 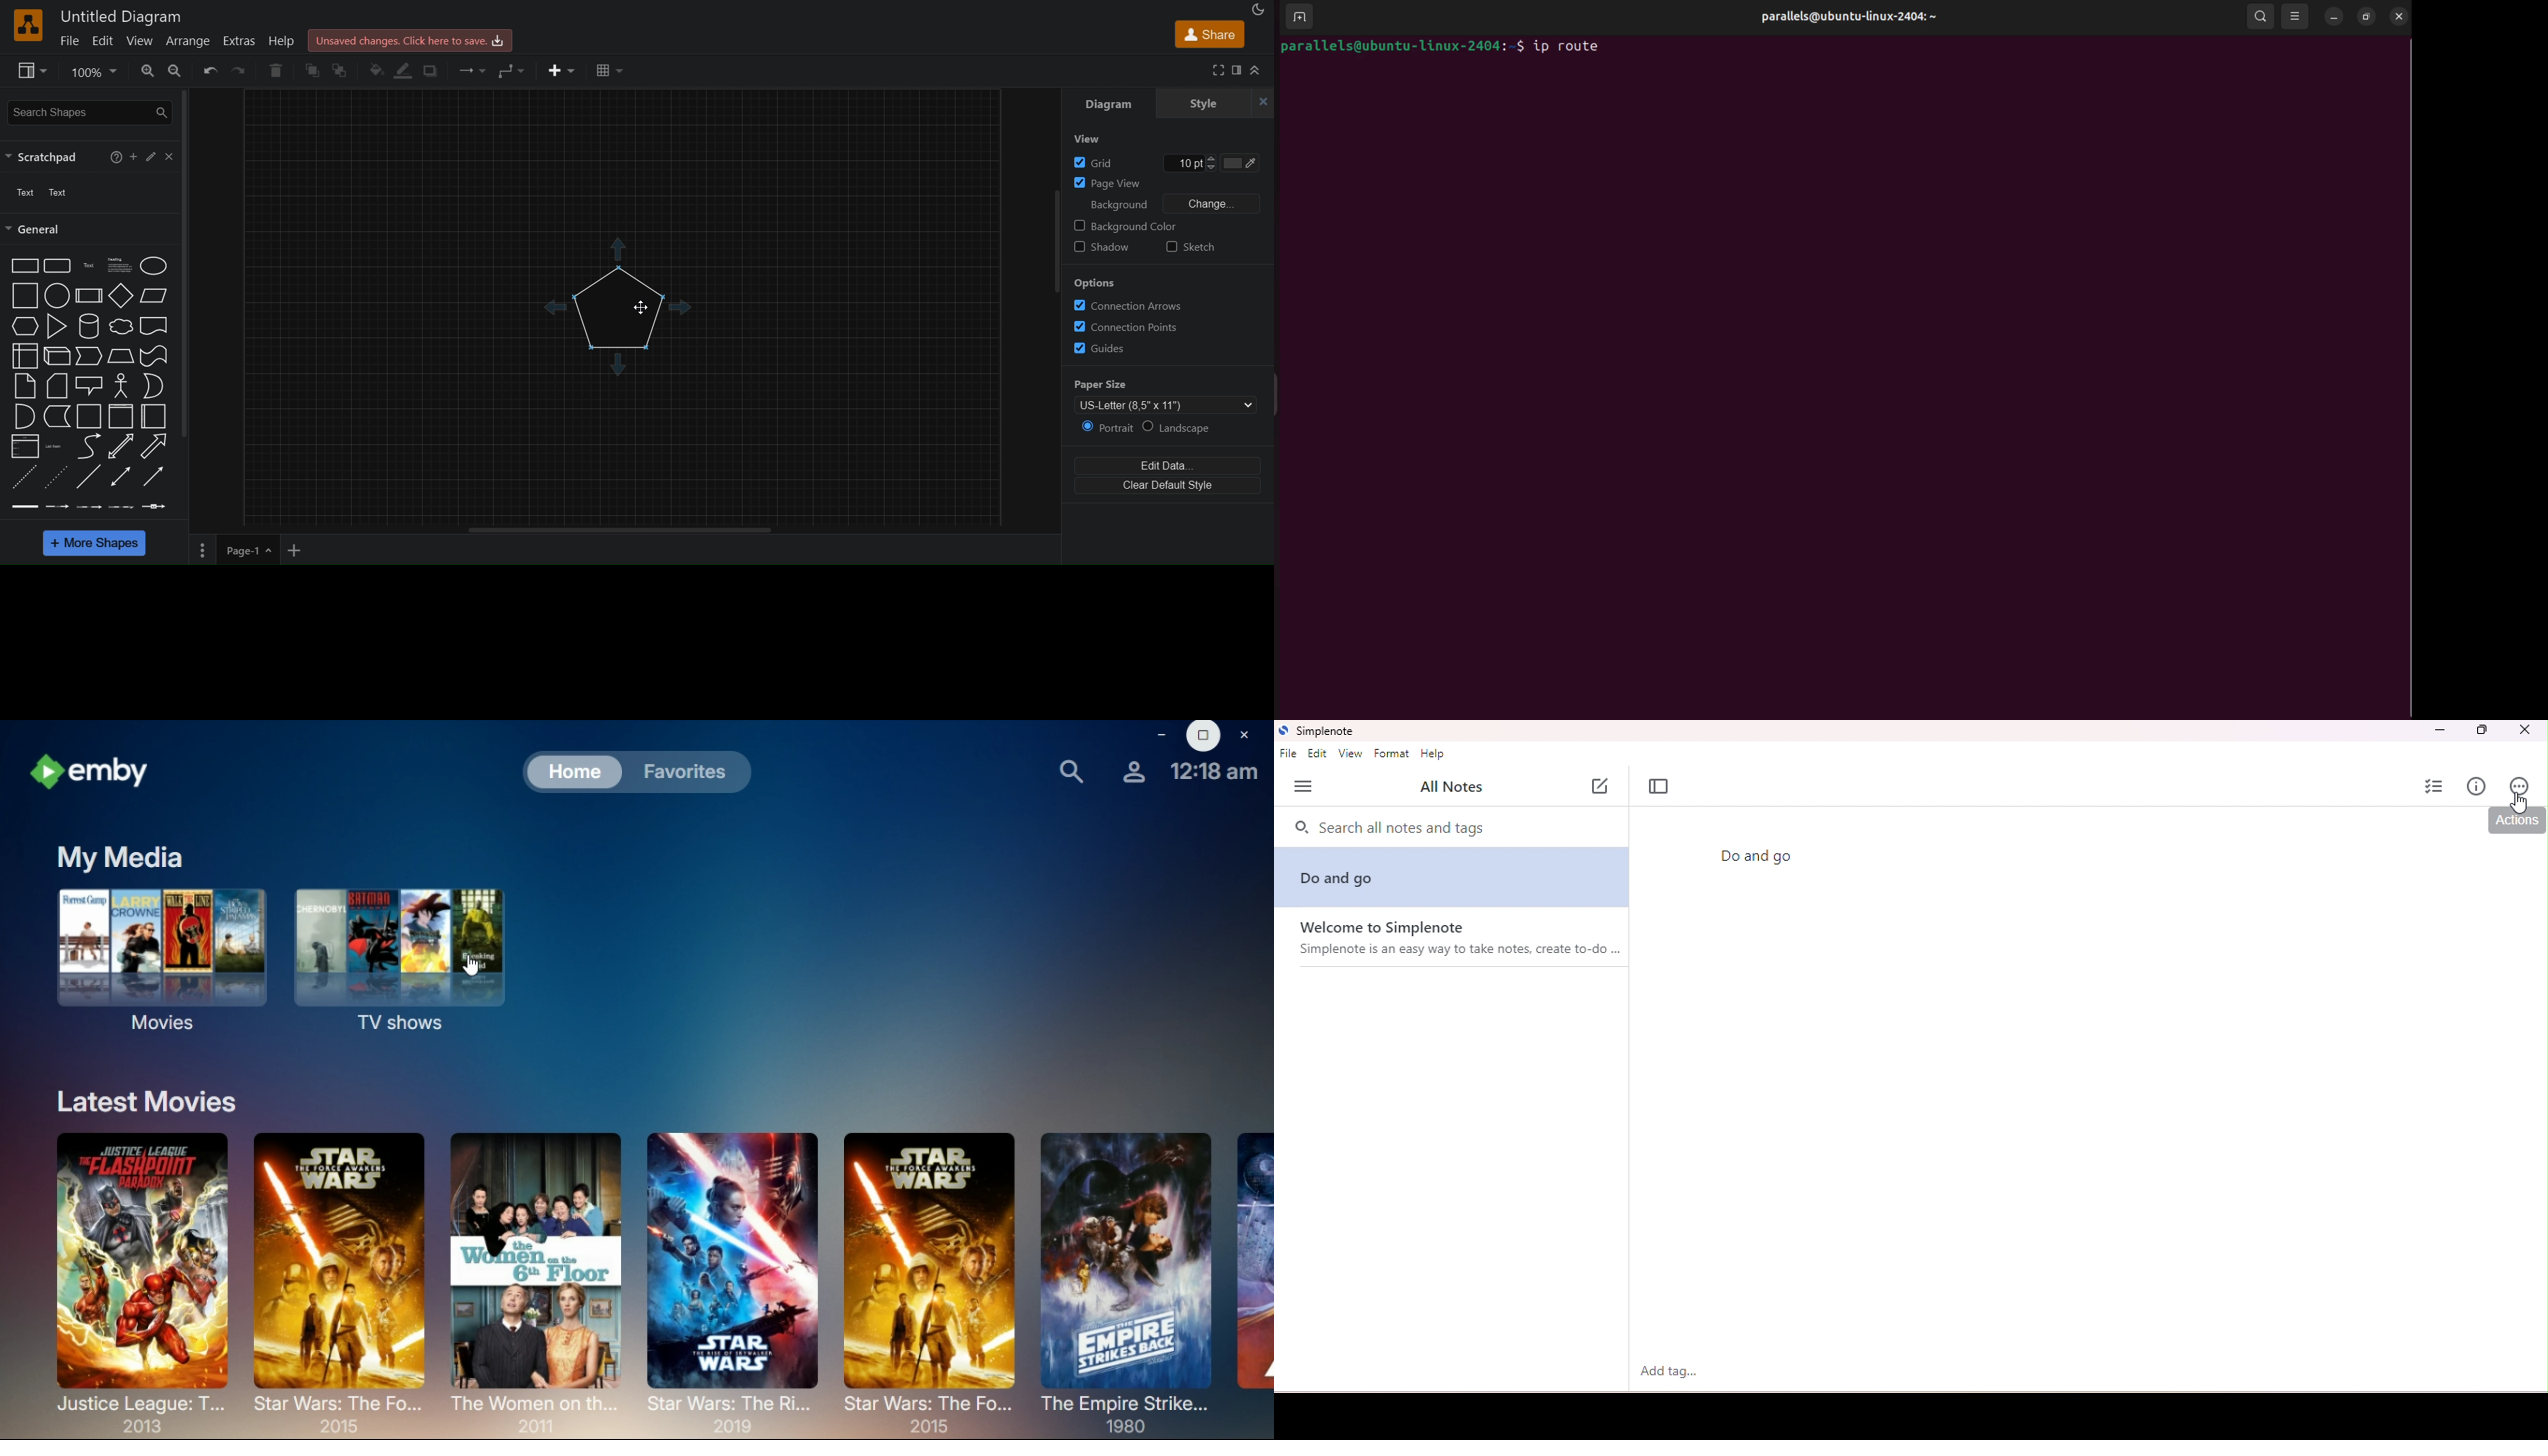 I want to click on star wars the rise of skywalker 2019, so click(x=734, y=1270).